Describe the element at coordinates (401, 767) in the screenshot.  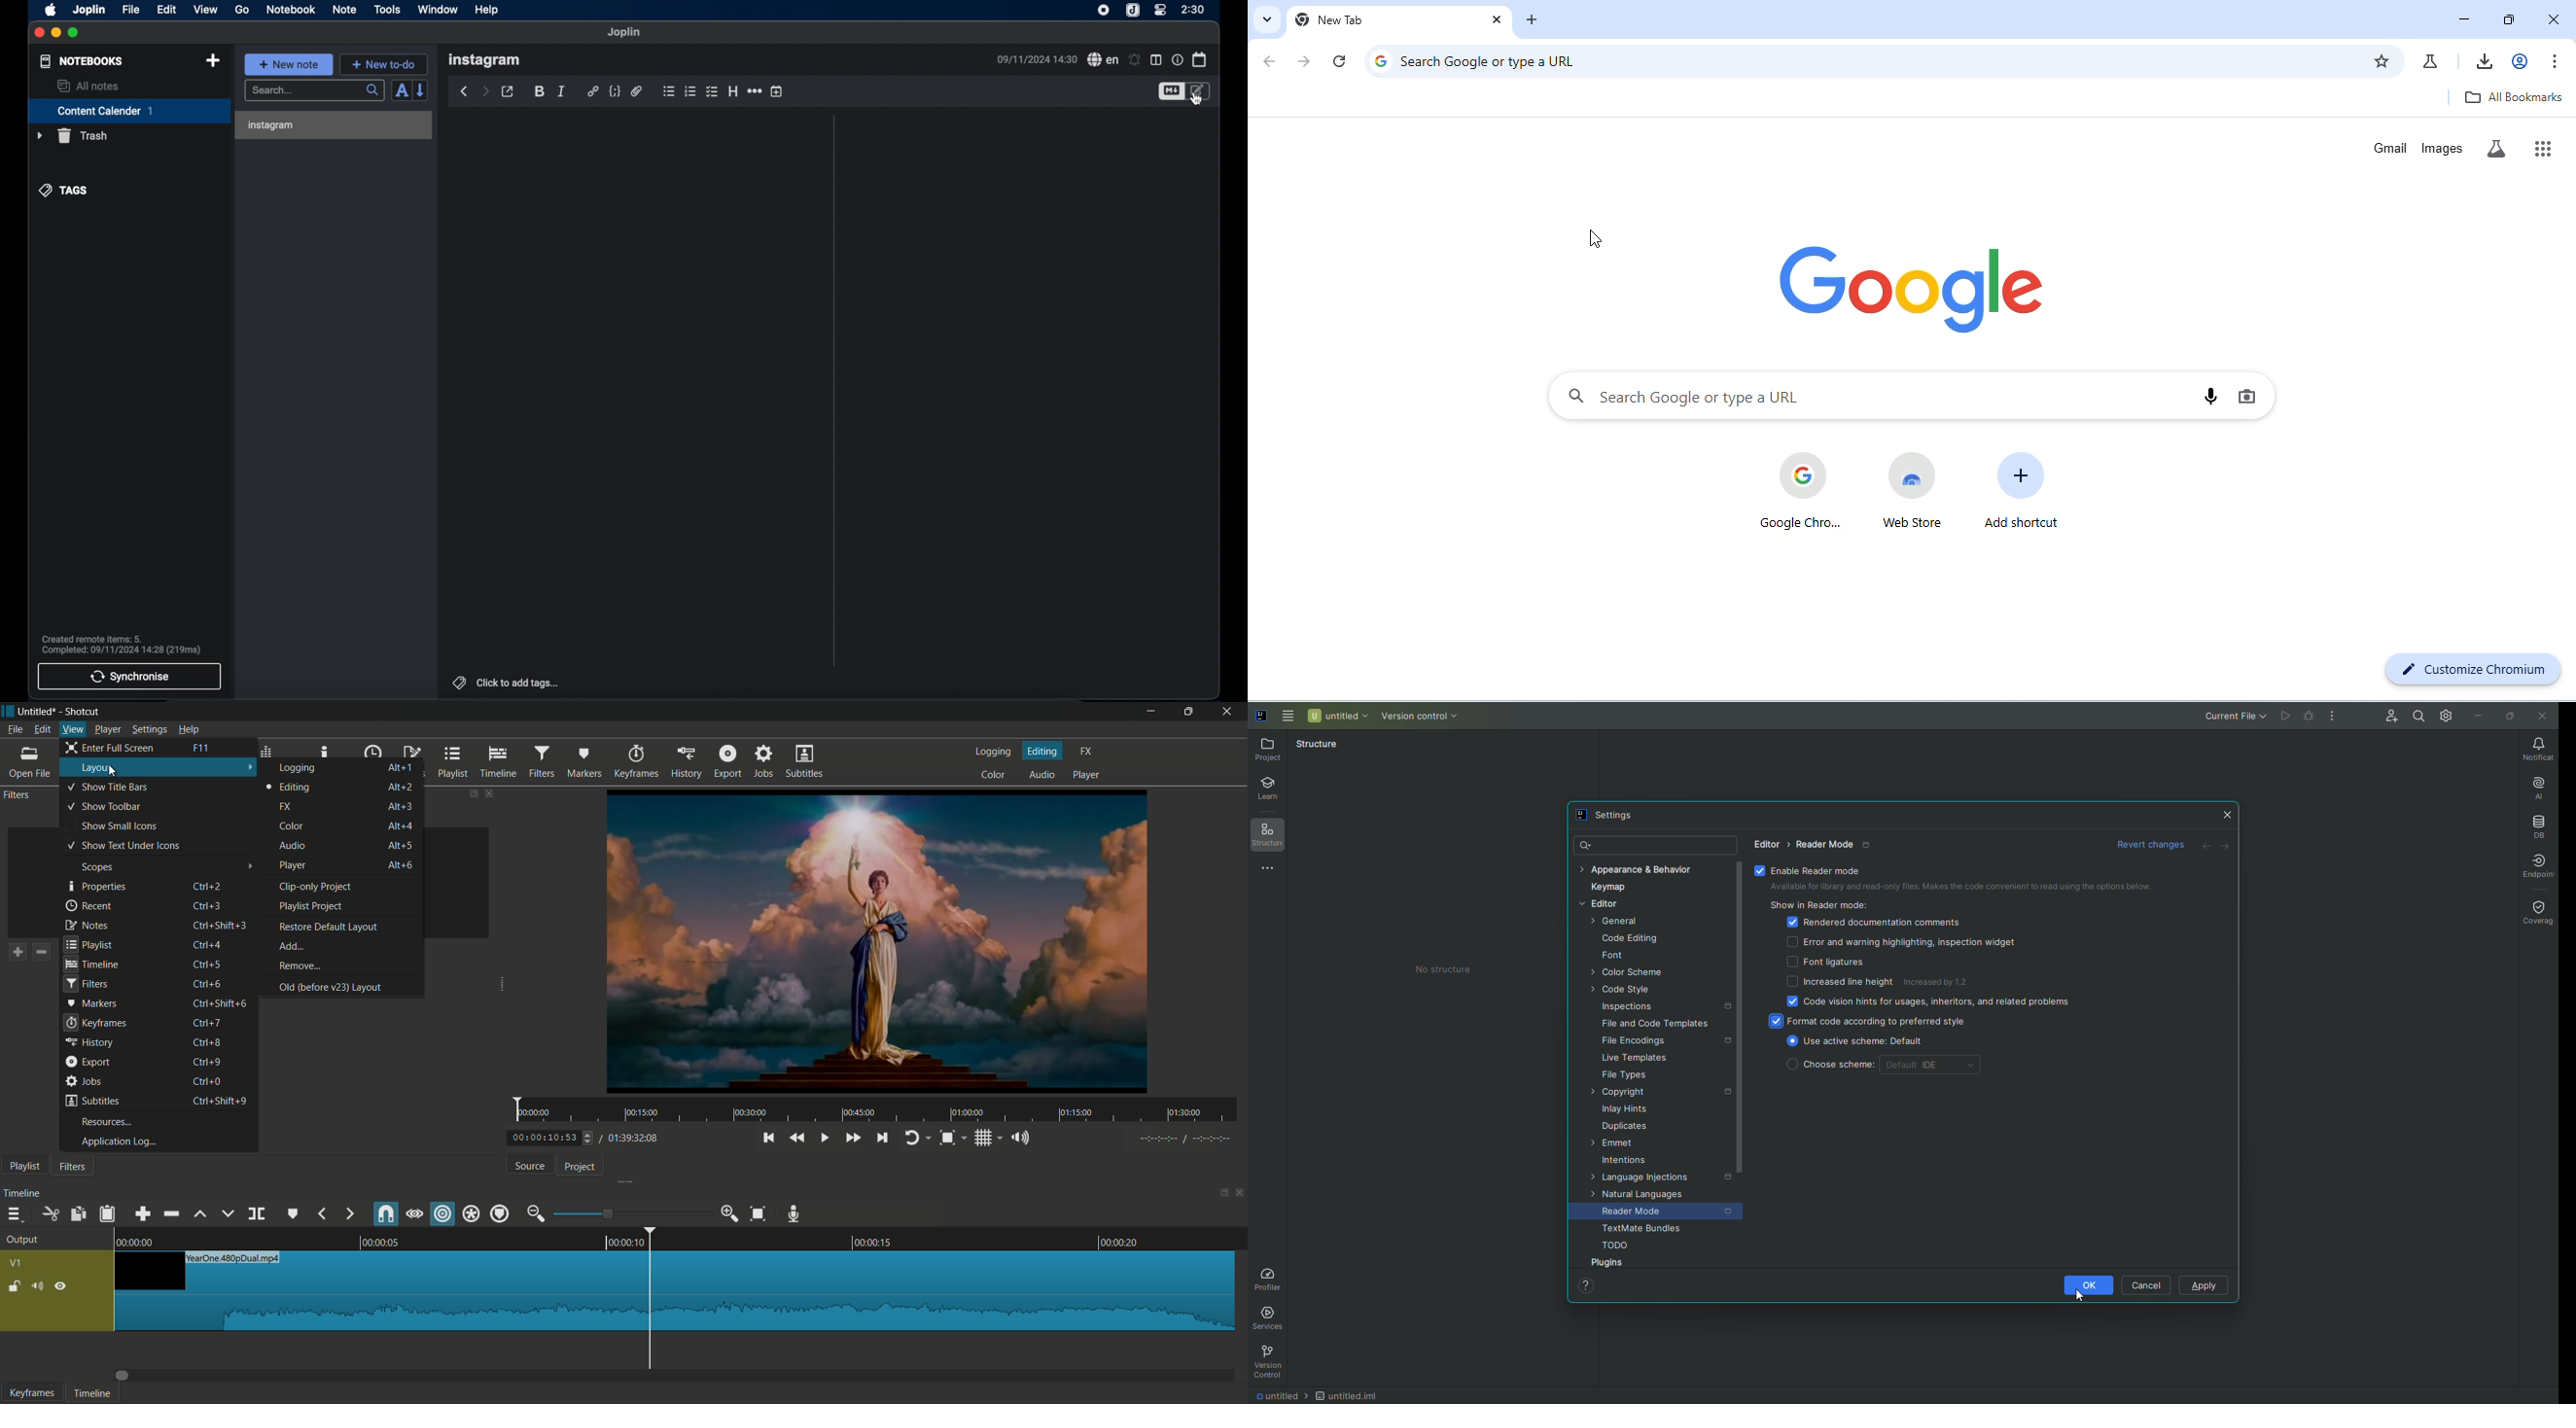
I see `keyboard shortcut` at that location.